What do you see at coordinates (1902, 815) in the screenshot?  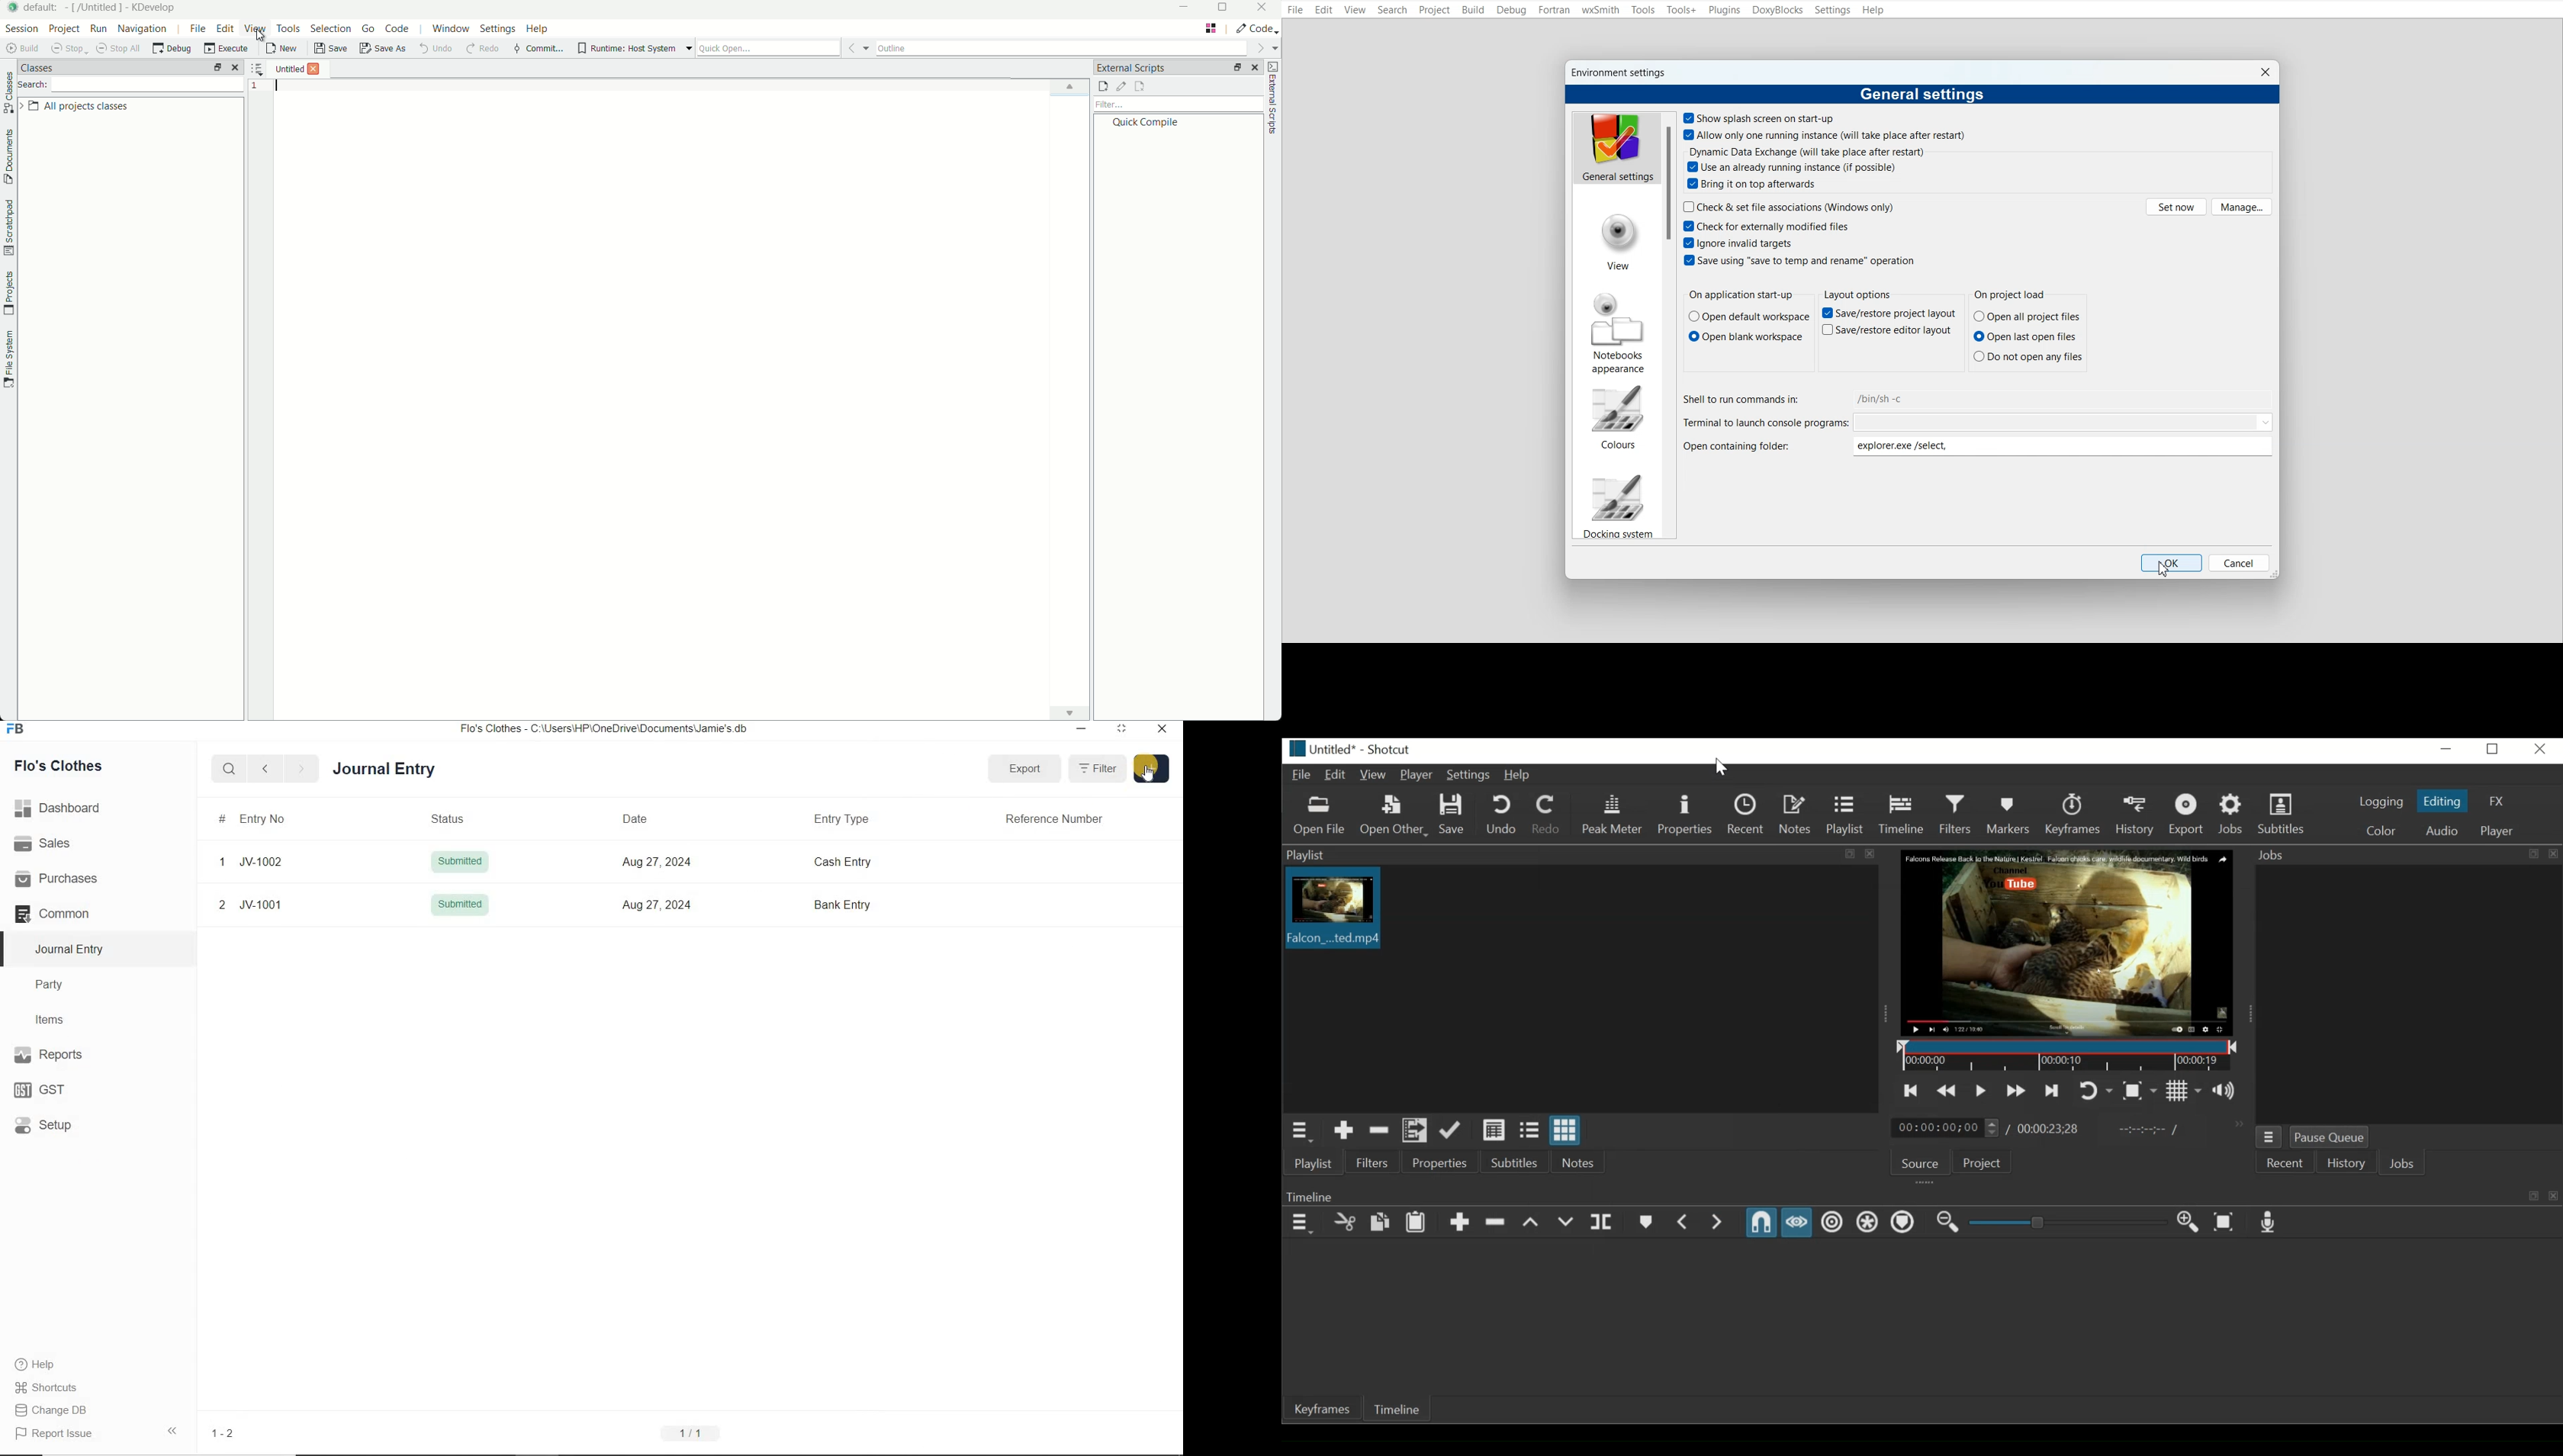 I see `Timeline` at bounding box center [1902, 815].